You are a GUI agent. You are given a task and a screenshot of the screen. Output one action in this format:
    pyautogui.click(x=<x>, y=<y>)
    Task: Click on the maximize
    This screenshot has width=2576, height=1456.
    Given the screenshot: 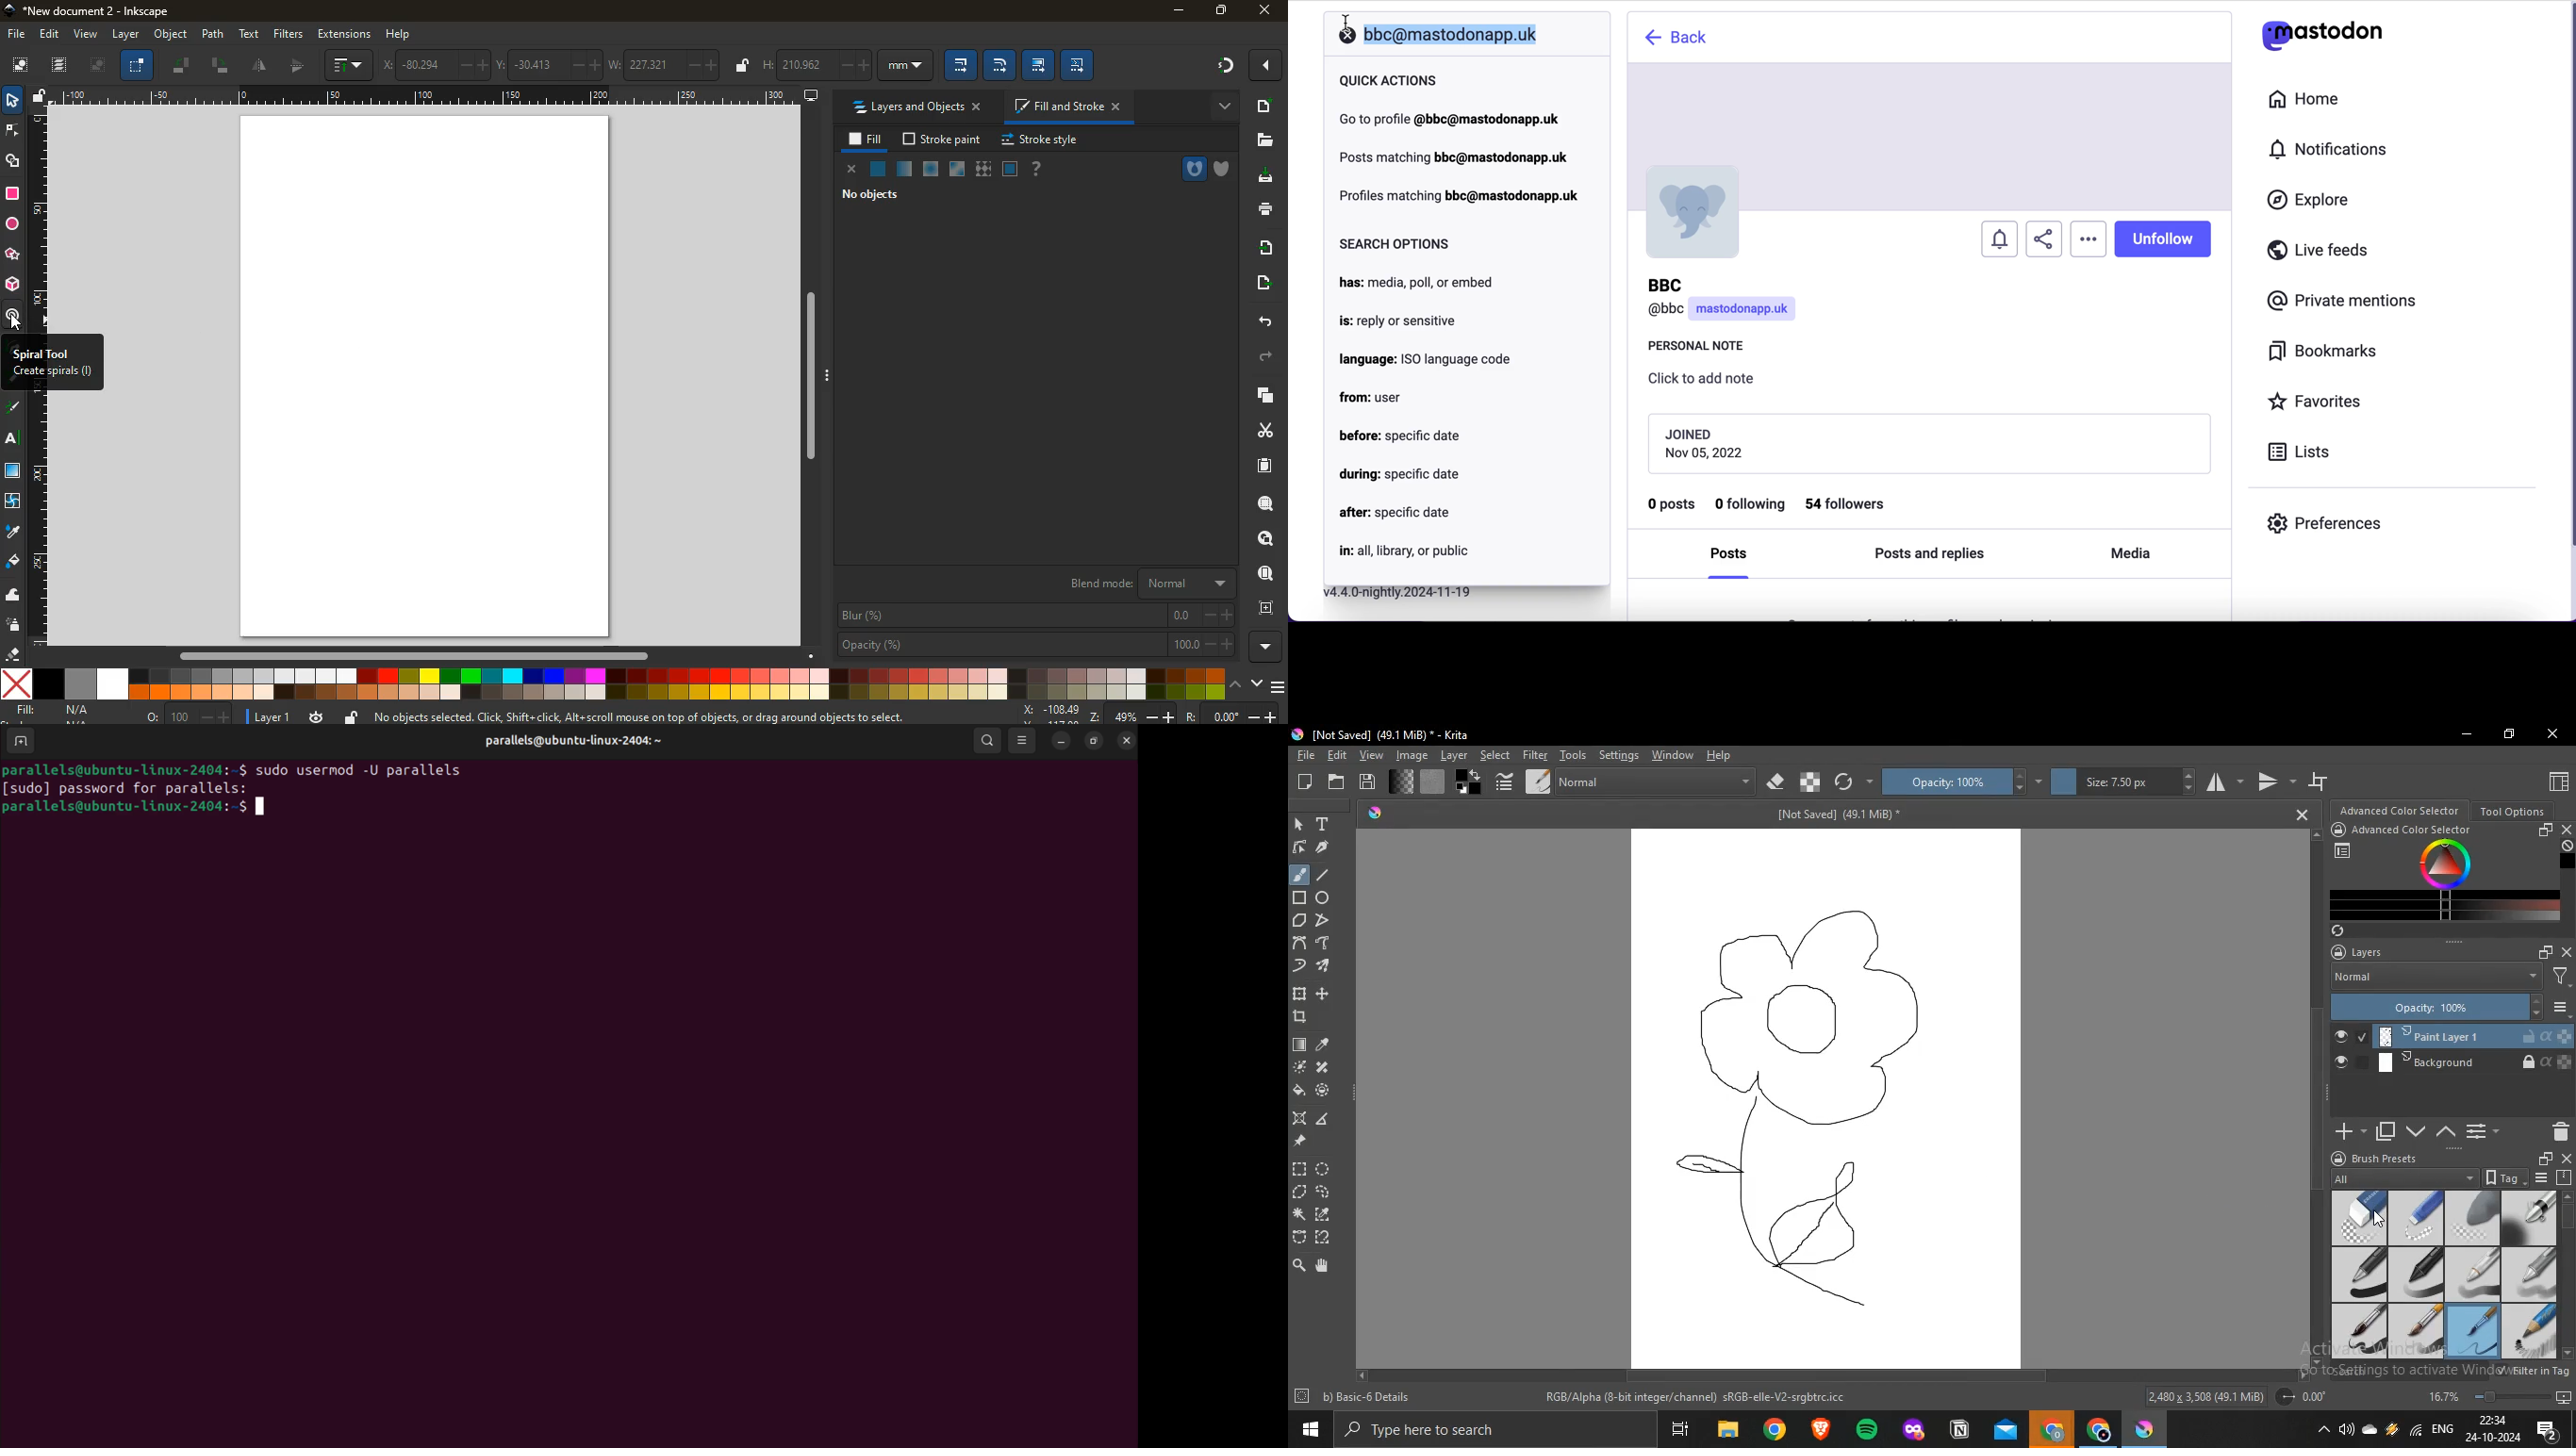 What is the action you would take?
    pyautogui.click(x=1219, y=9)
    